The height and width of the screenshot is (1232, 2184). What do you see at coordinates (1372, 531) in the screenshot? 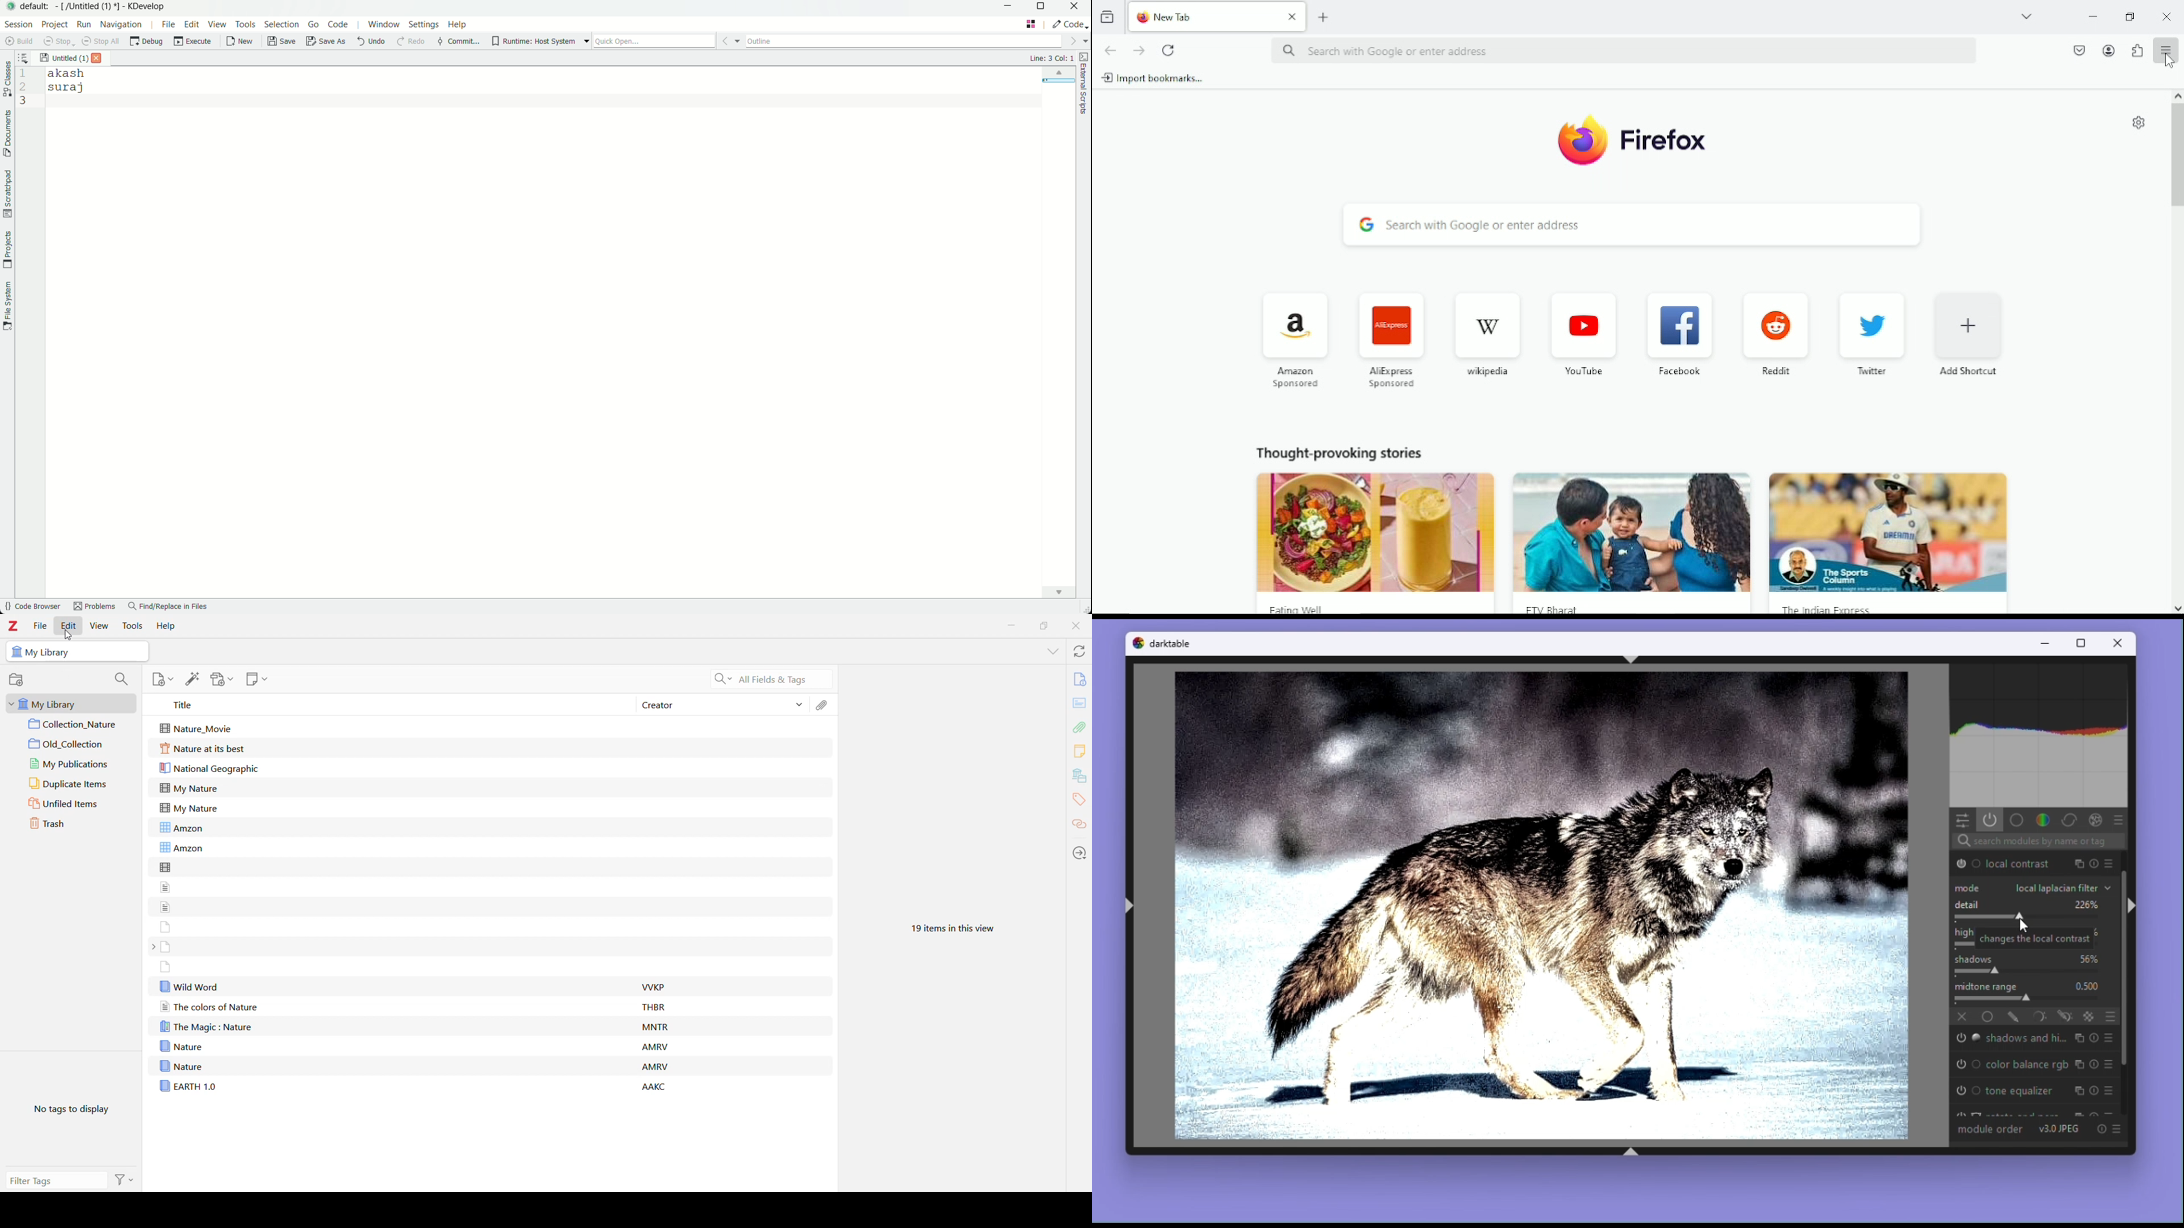
I see `image` at bounding box center [1372, 531].